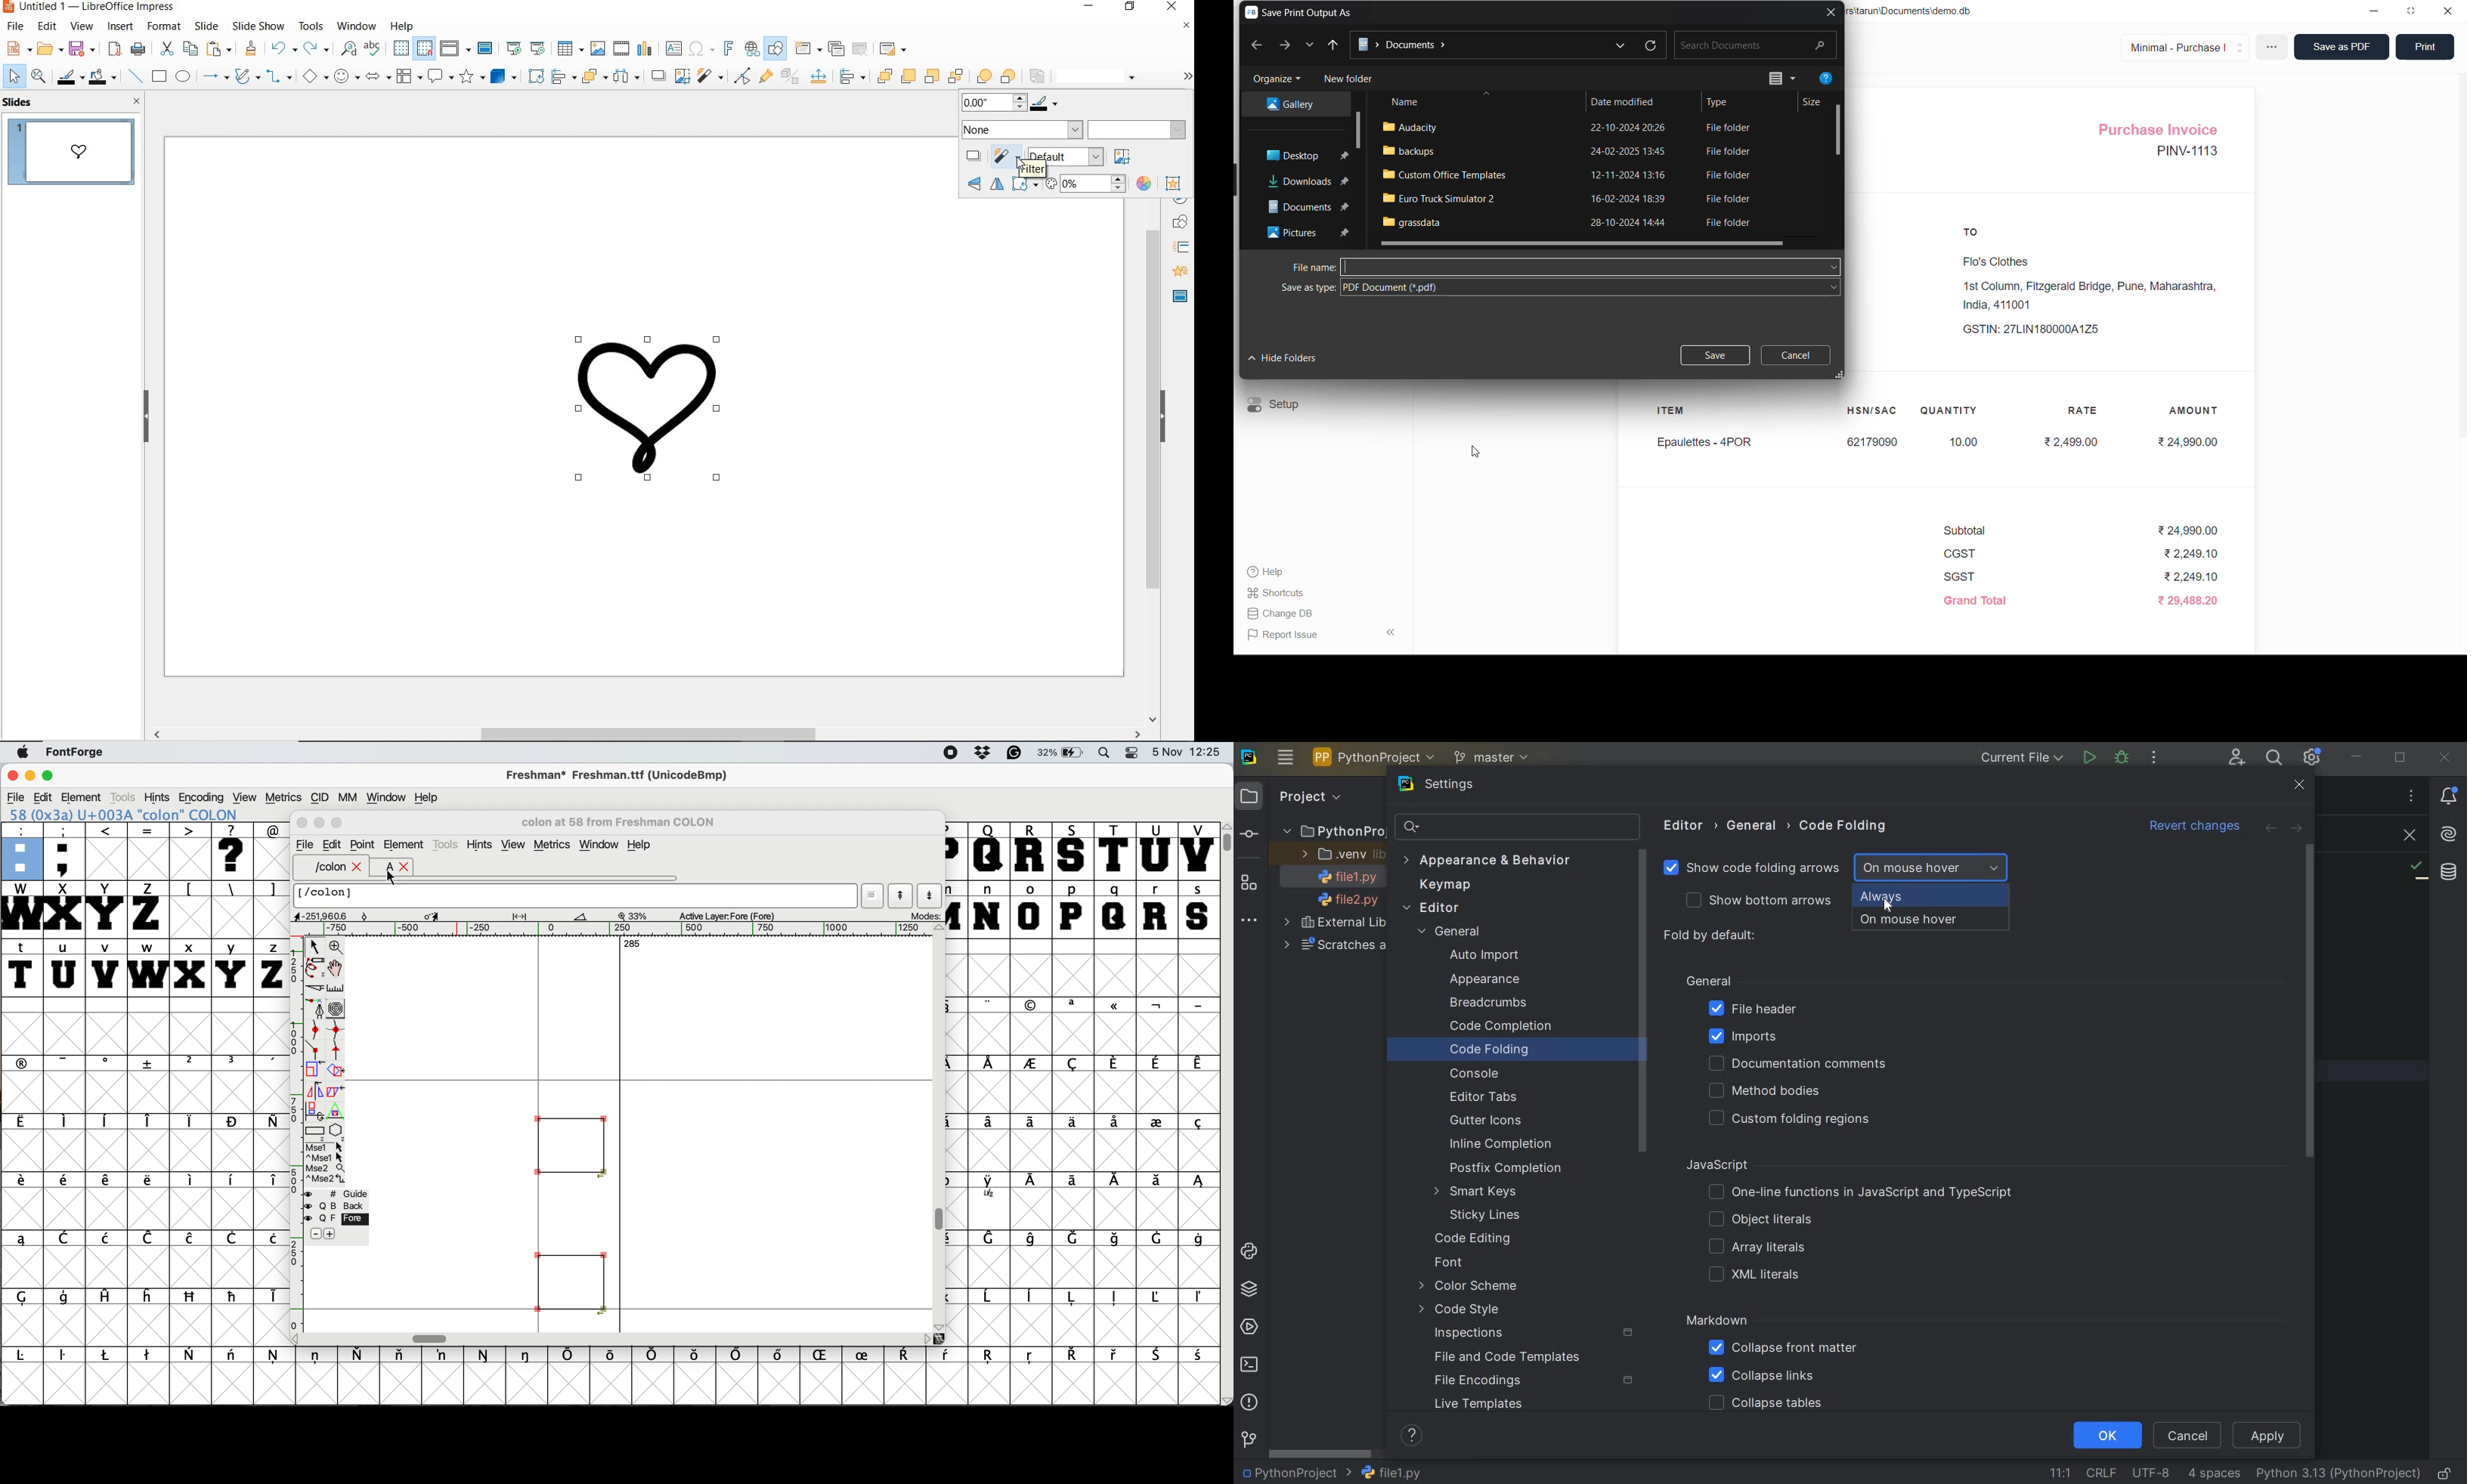 The width and height of the screenshot is (2492, 1484). What do you see at coordinates (2164, 142) in the screenshot?
I see `Purchase Invoice PINV-1113` at bounding box center [2164, 142].